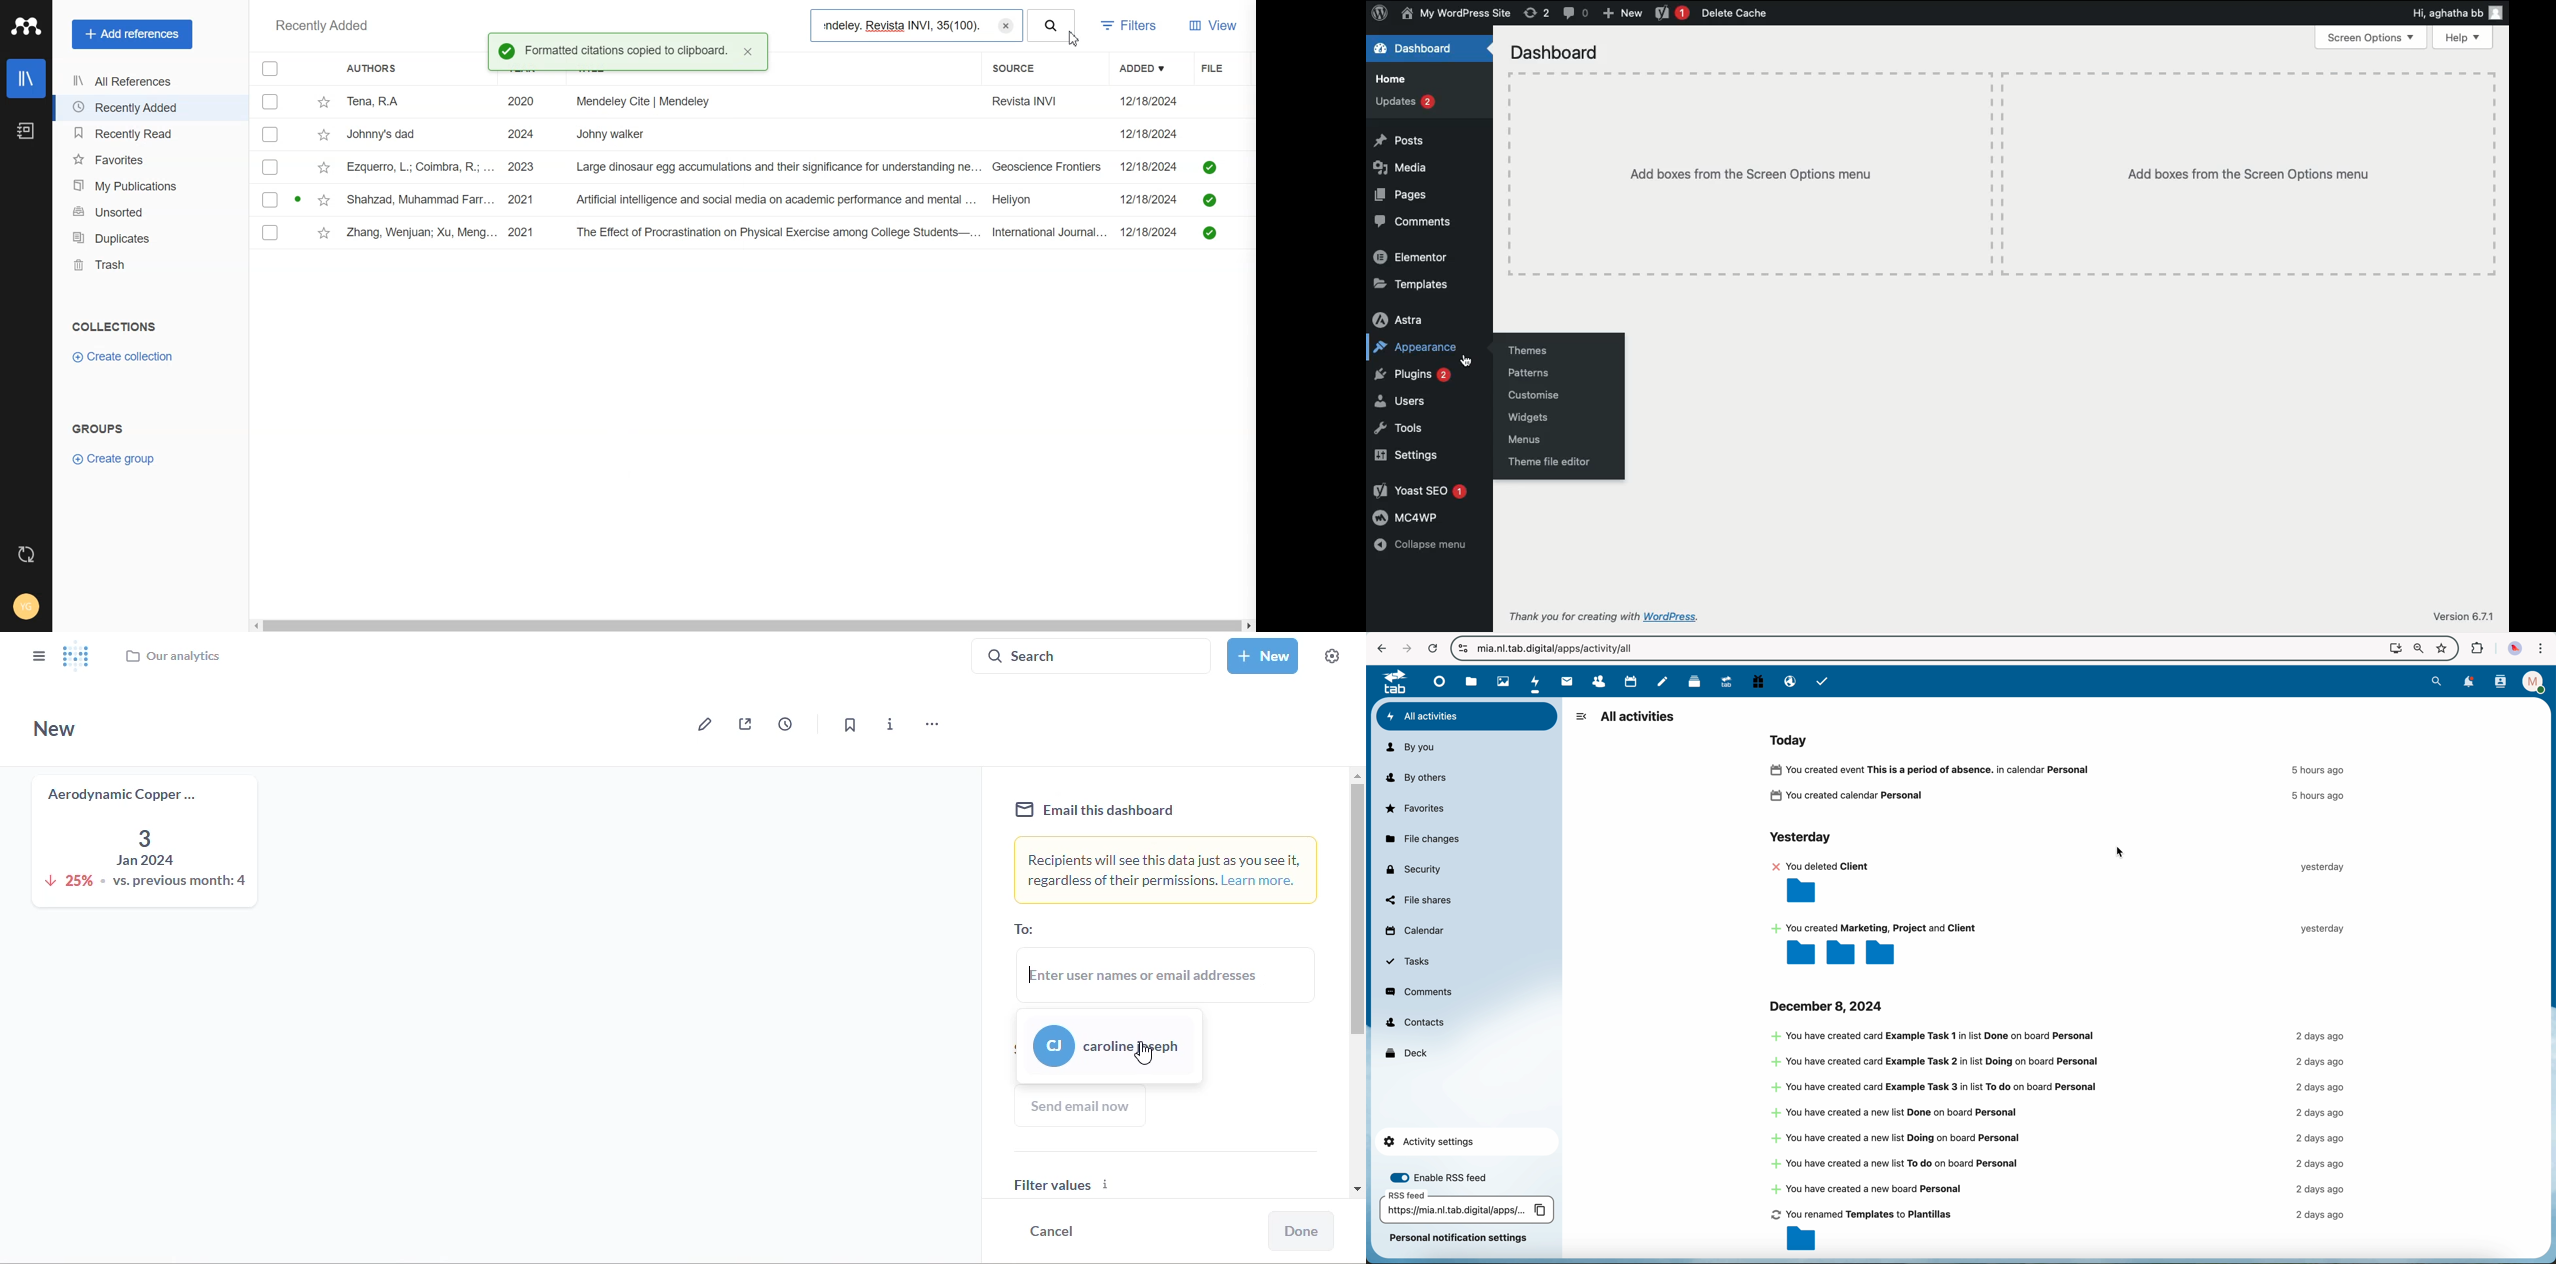 This screenshot has height=1288, width=2576. I want to click on scrollbar, so click(1356, 979).